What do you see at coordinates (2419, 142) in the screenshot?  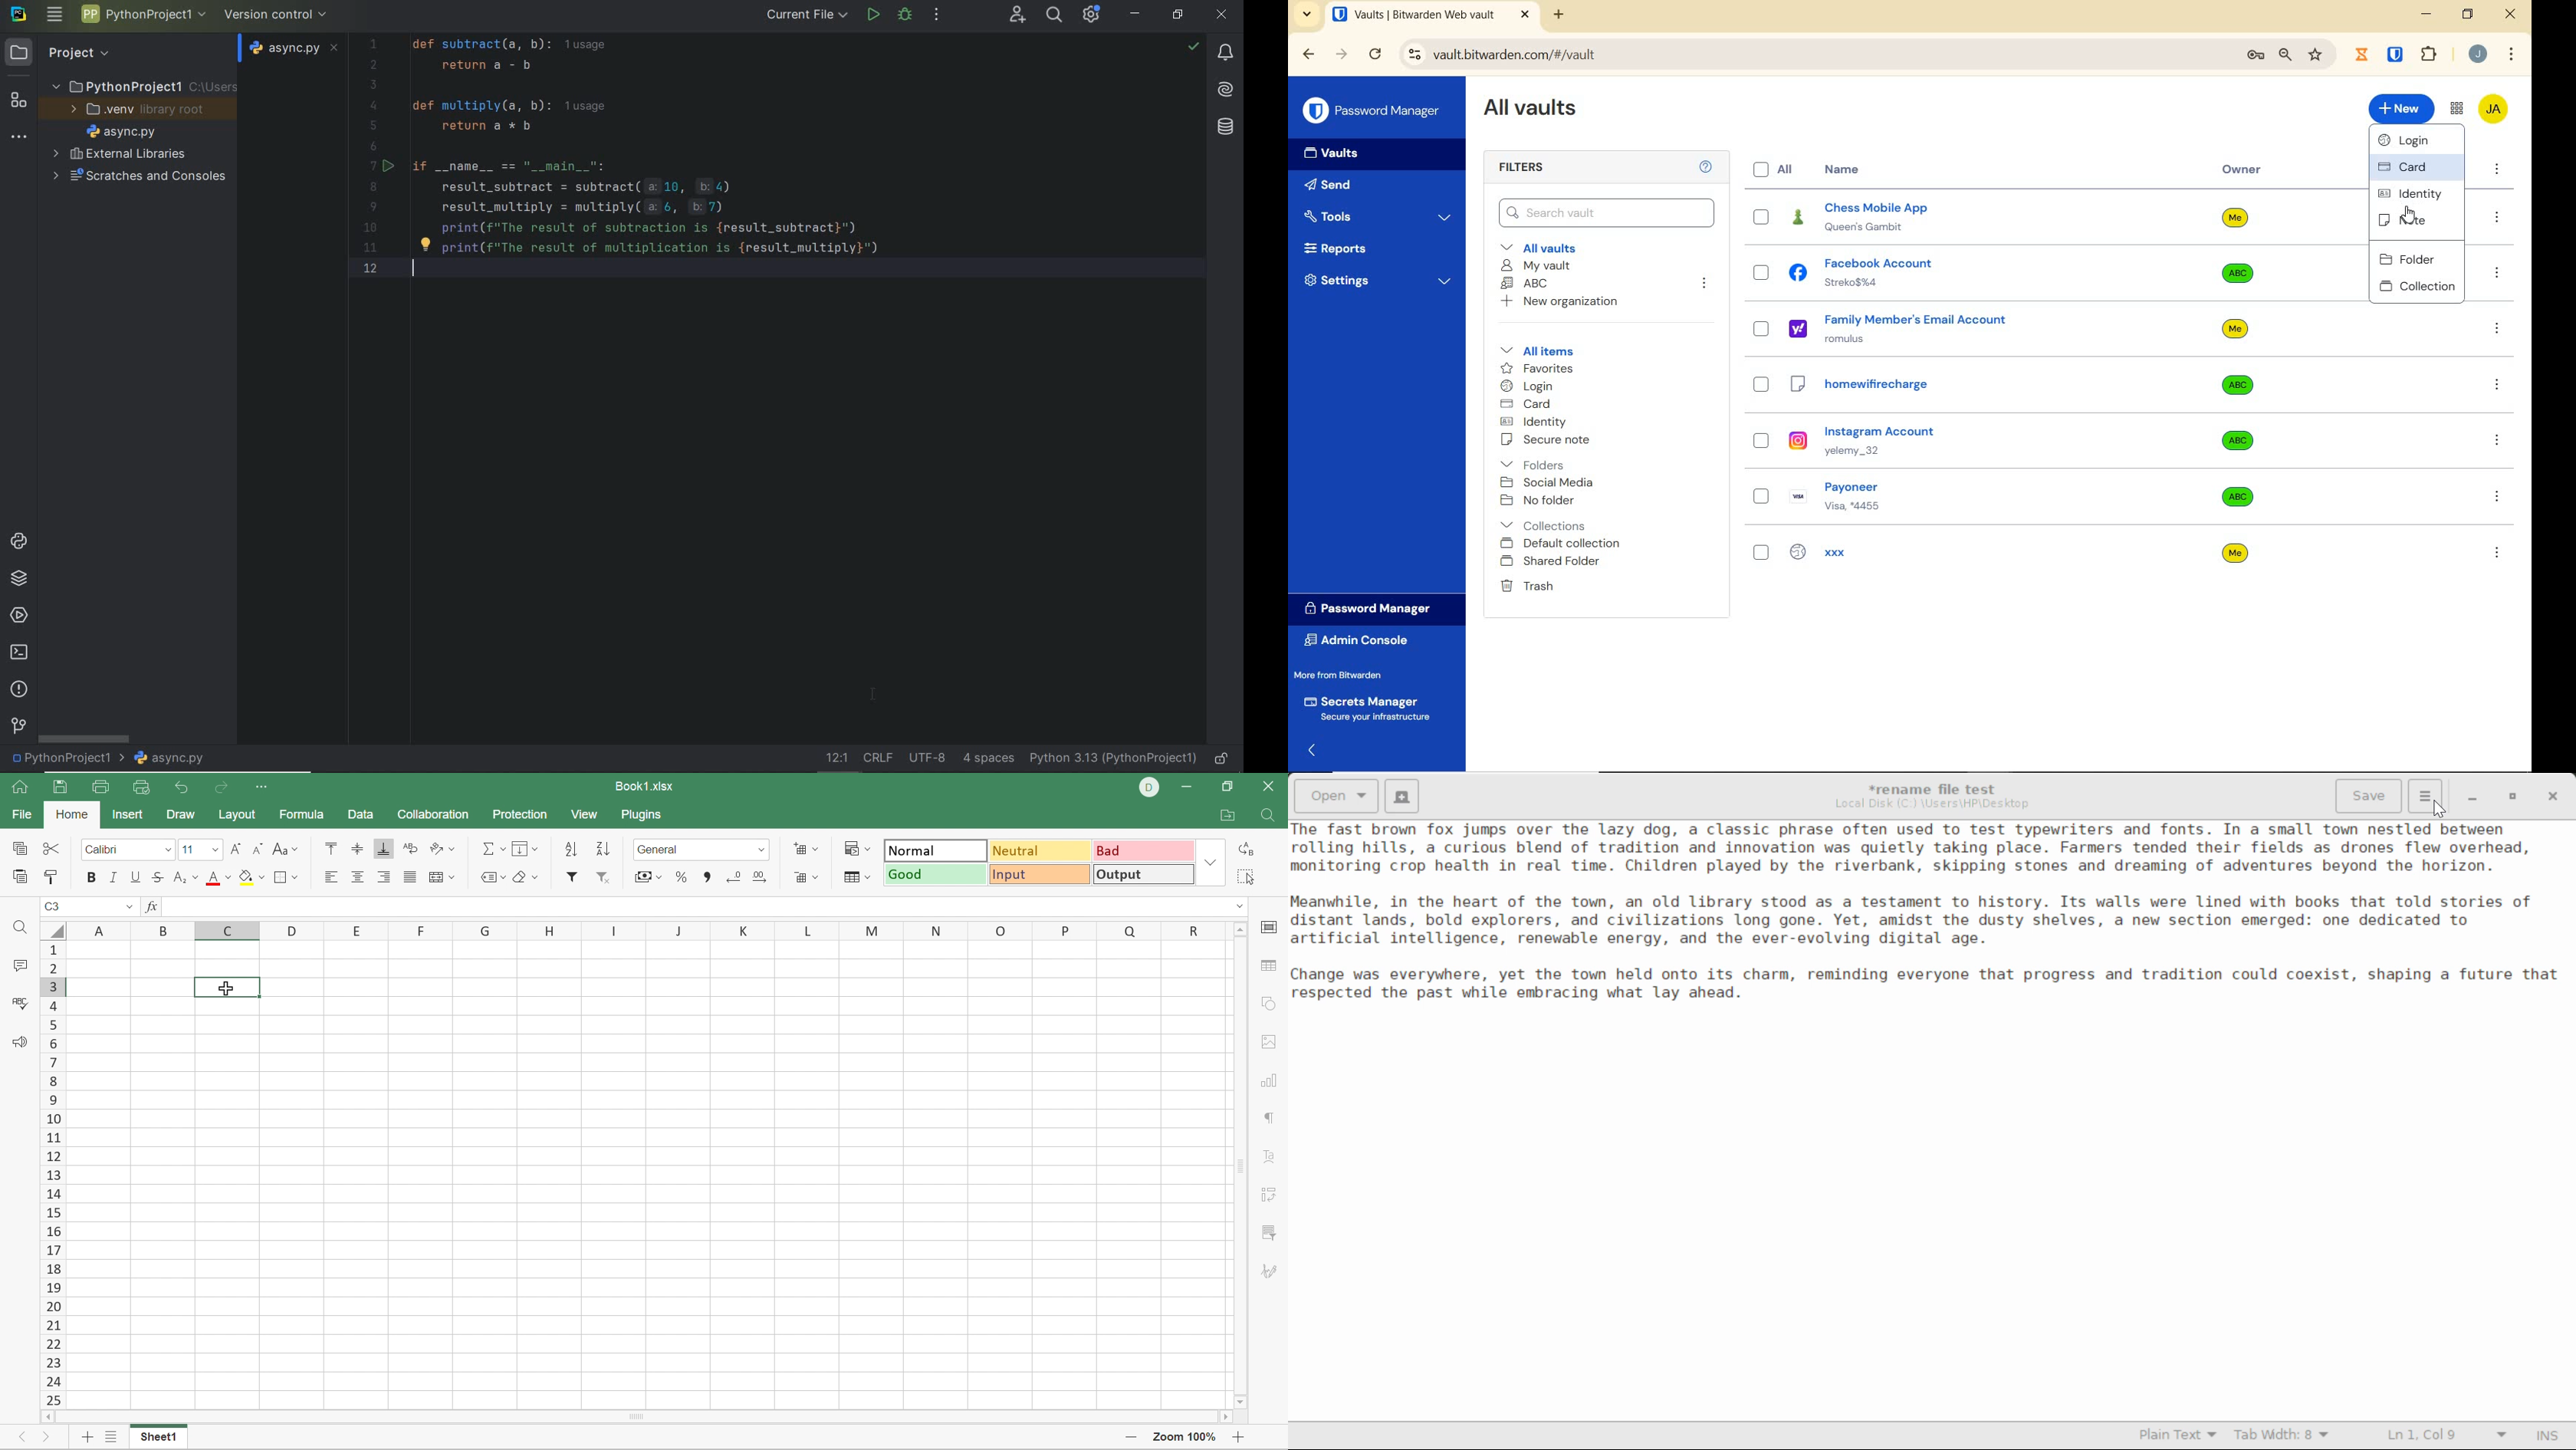 I see `login` at bounding box center [2419, 142].